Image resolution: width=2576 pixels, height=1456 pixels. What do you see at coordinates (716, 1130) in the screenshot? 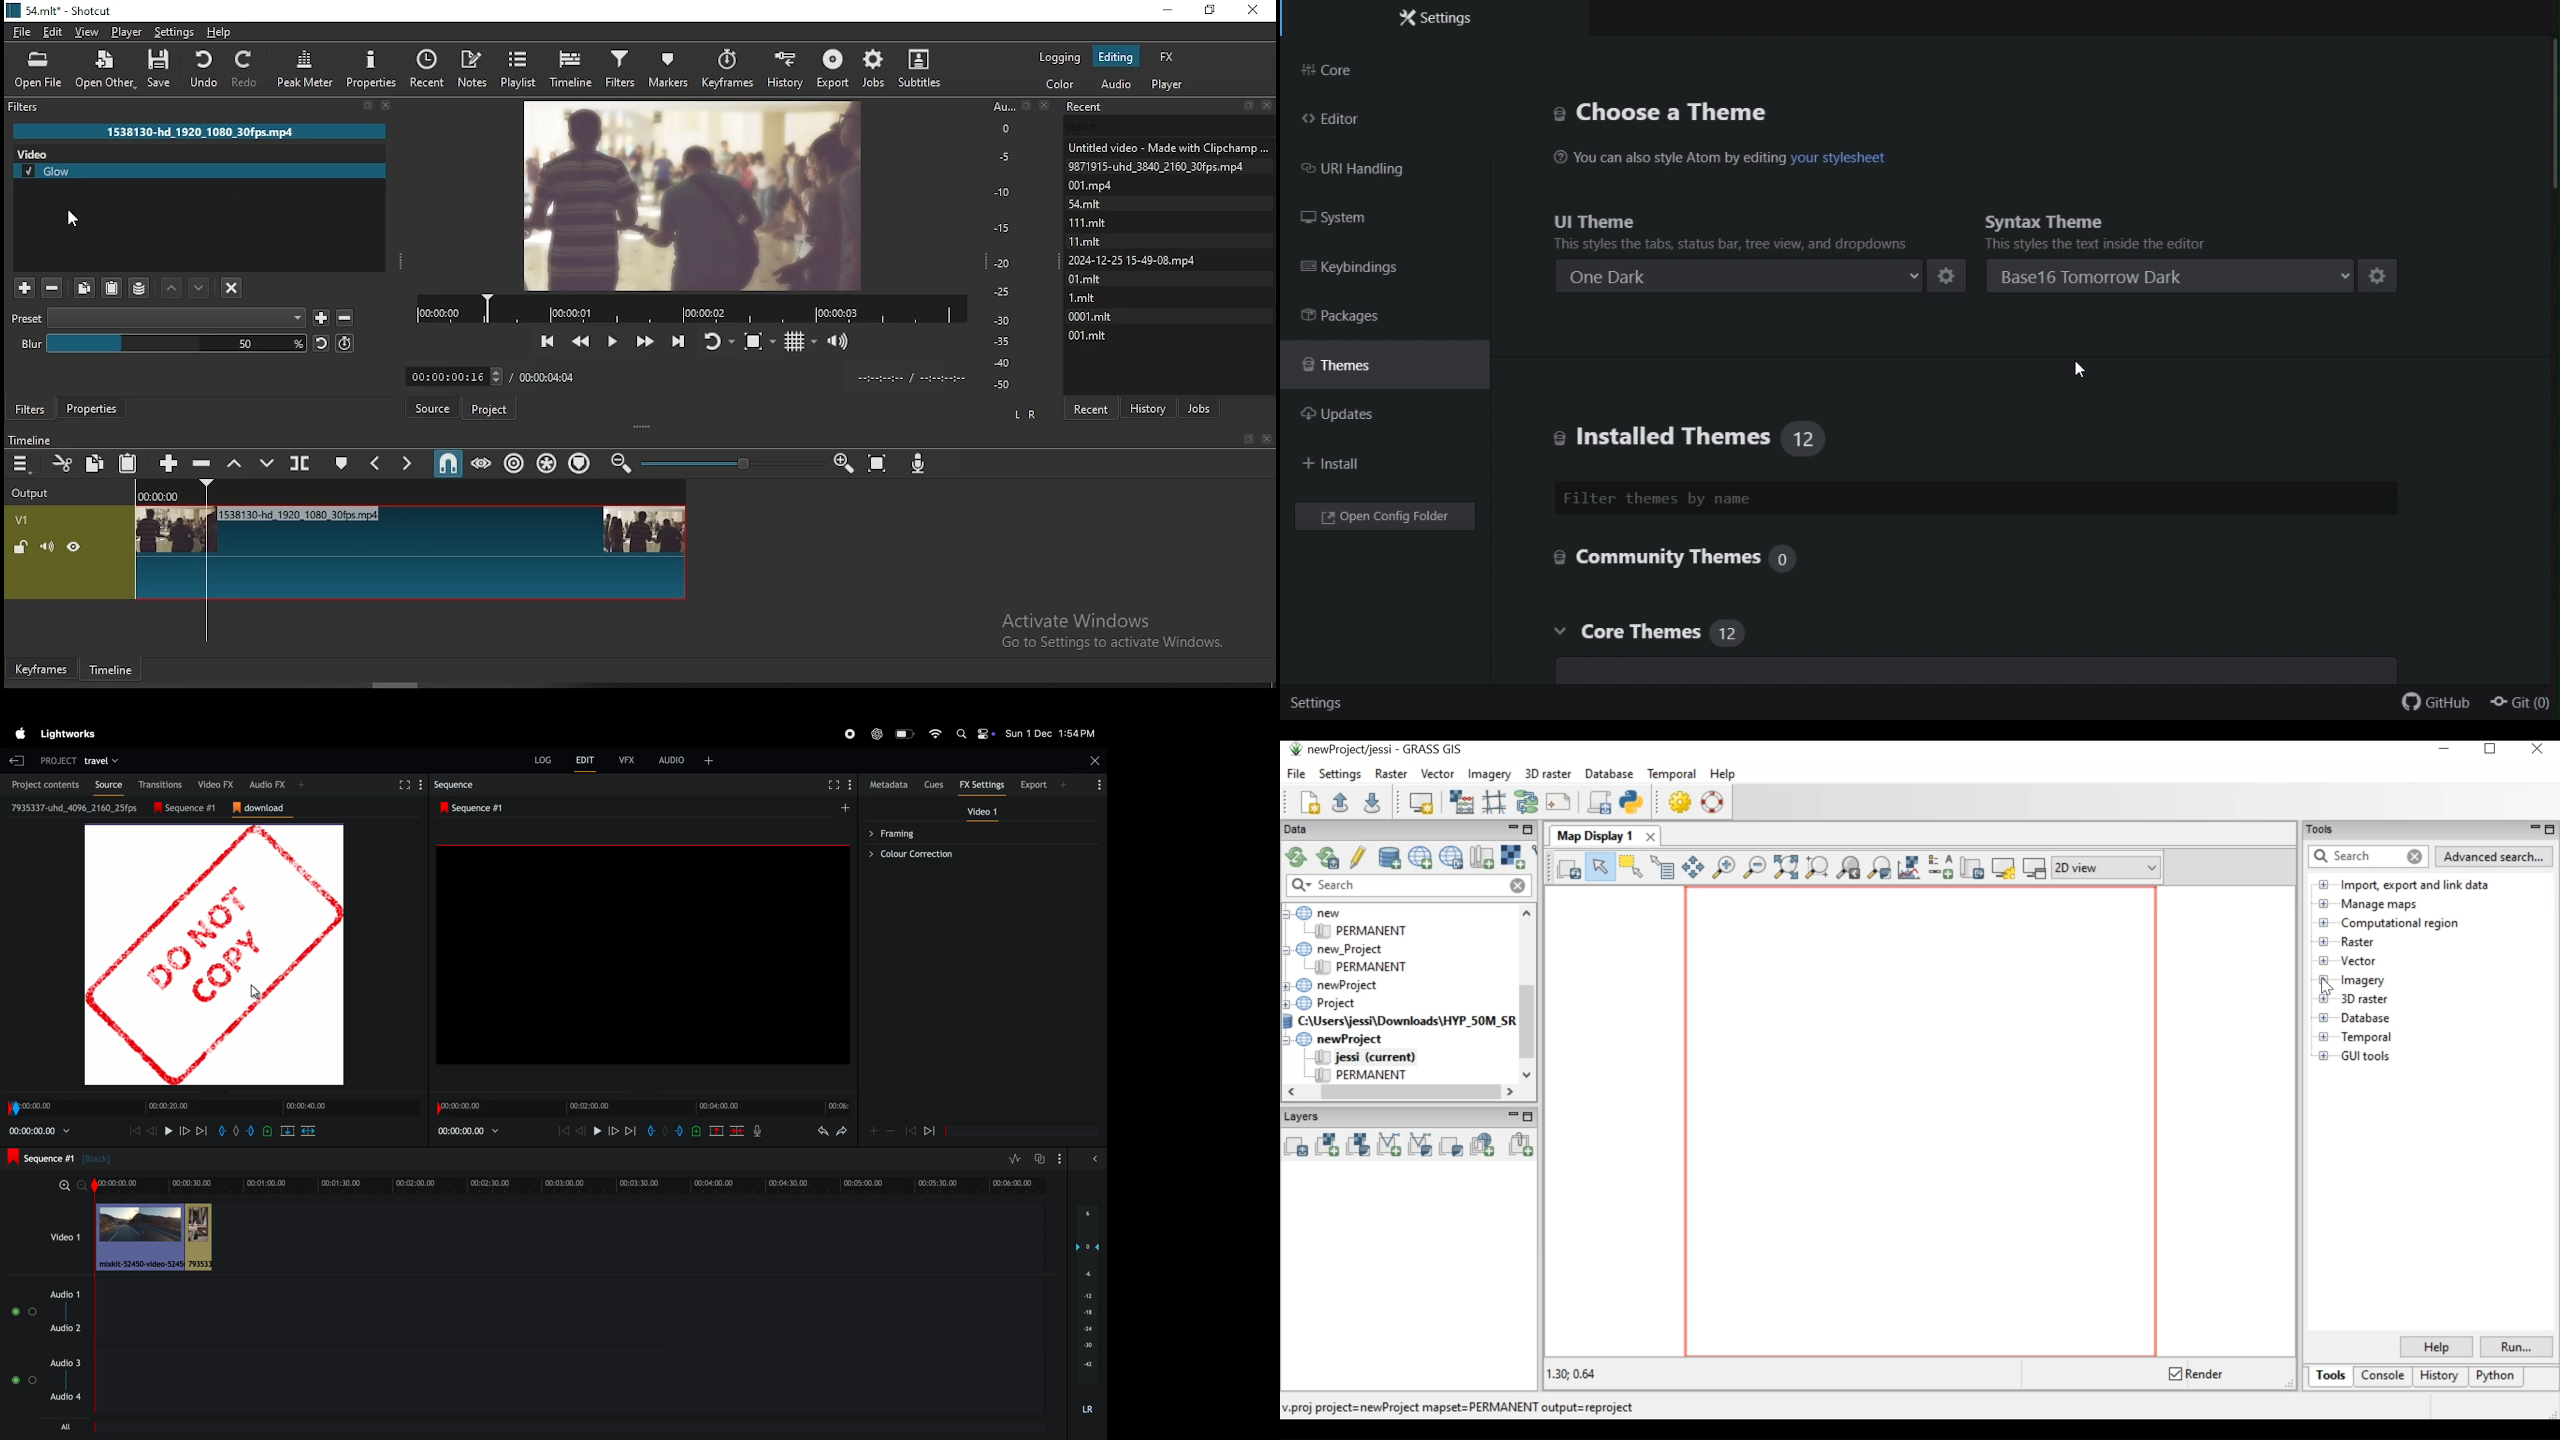
I see `cut` at bounding box center [716, 1130].